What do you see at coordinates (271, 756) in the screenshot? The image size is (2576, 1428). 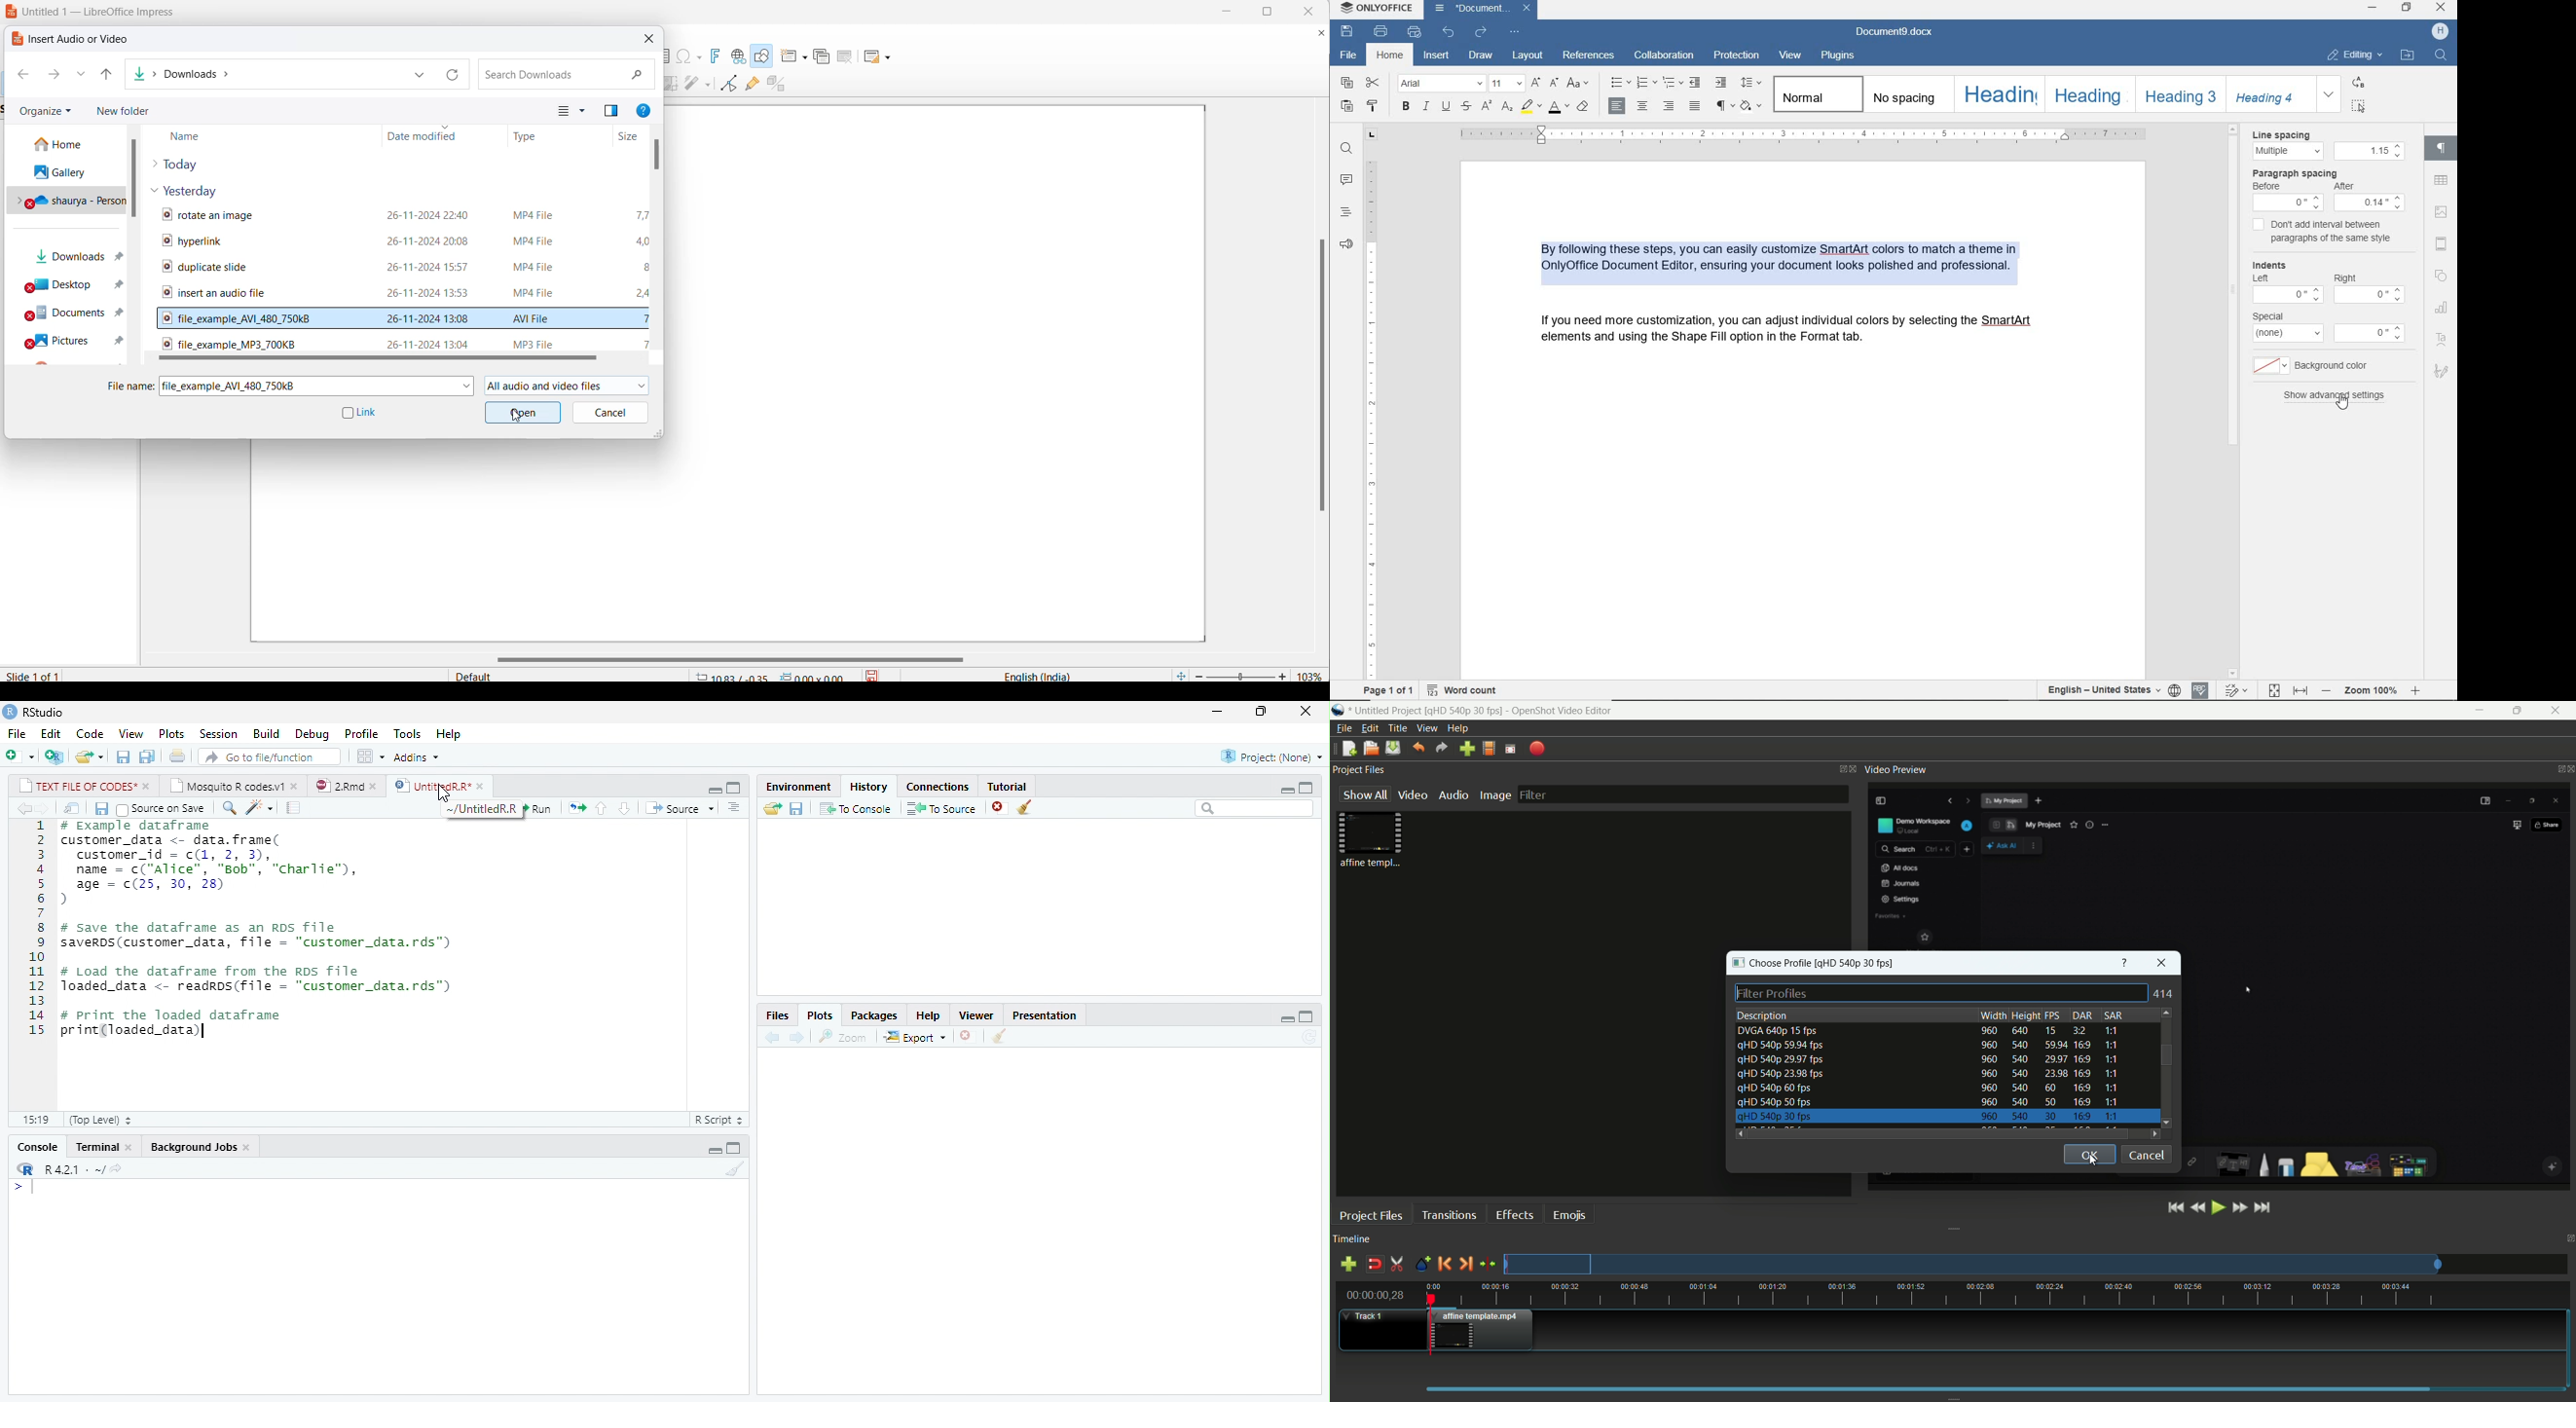 I see `search file` at bounding box center [271, 756].